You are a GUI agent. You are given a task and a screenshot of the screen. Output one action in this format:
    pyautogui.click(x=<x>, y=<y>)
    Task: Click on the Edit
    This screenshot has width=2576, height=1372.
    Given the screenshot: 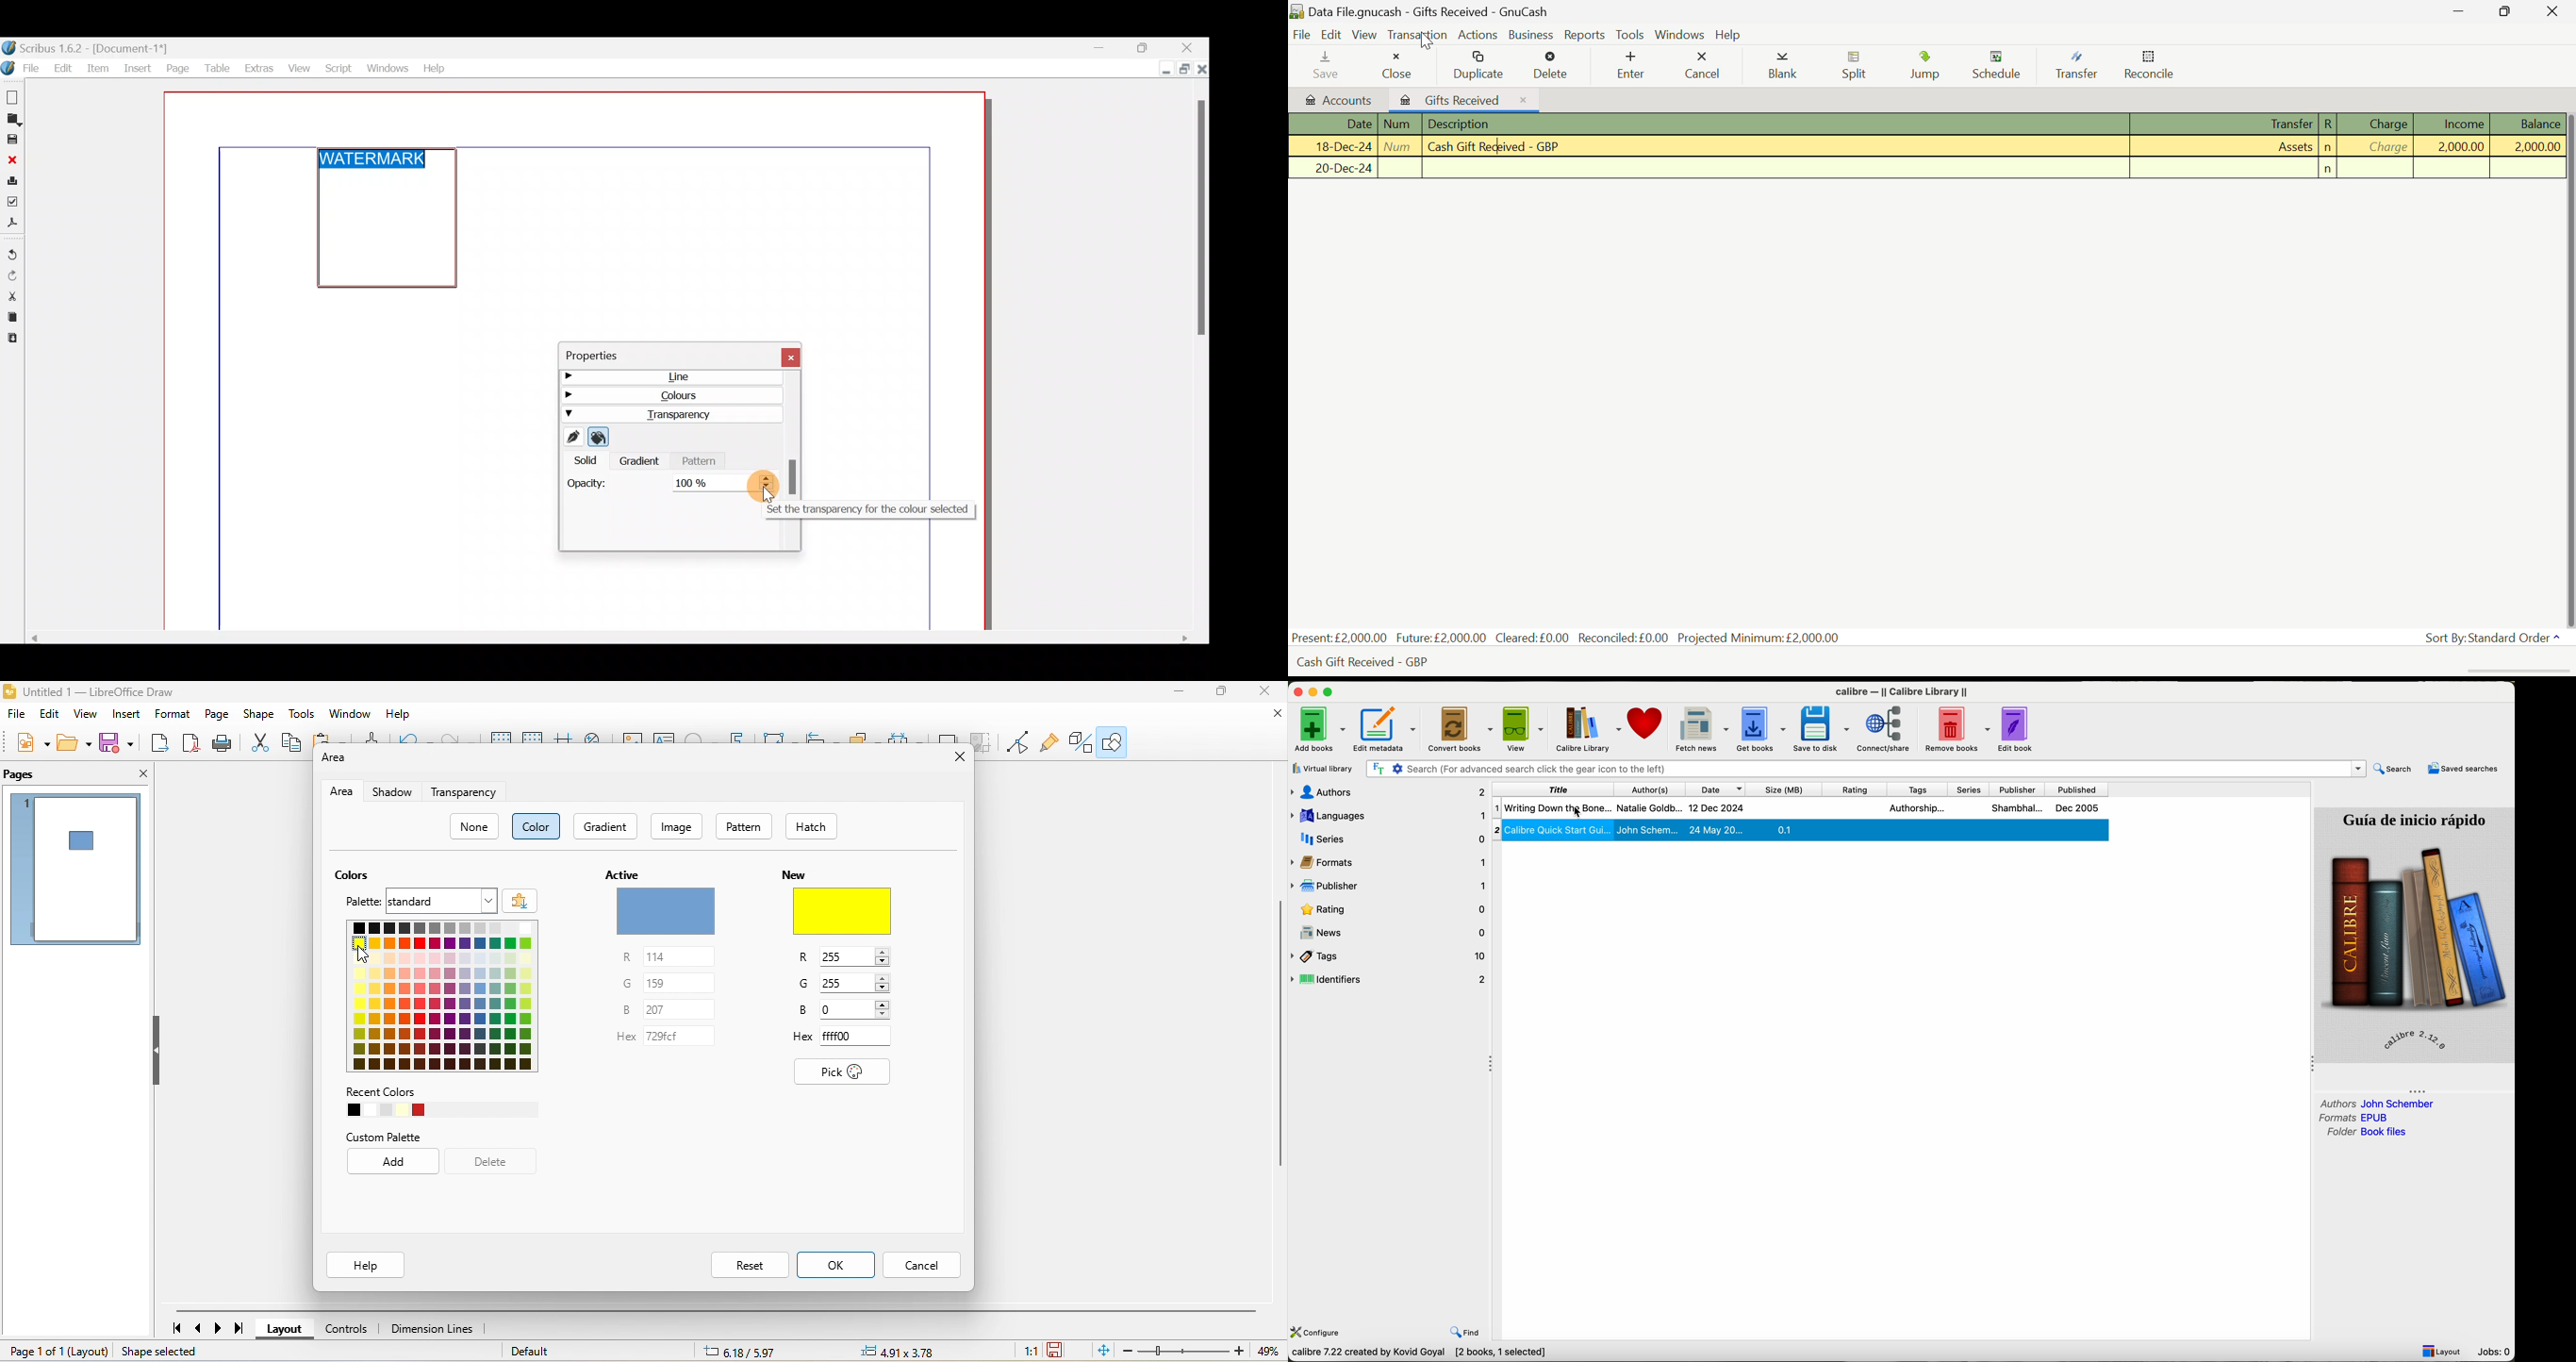 What is the action you would take?
    pyautogui.click(x=64, y=67)
    